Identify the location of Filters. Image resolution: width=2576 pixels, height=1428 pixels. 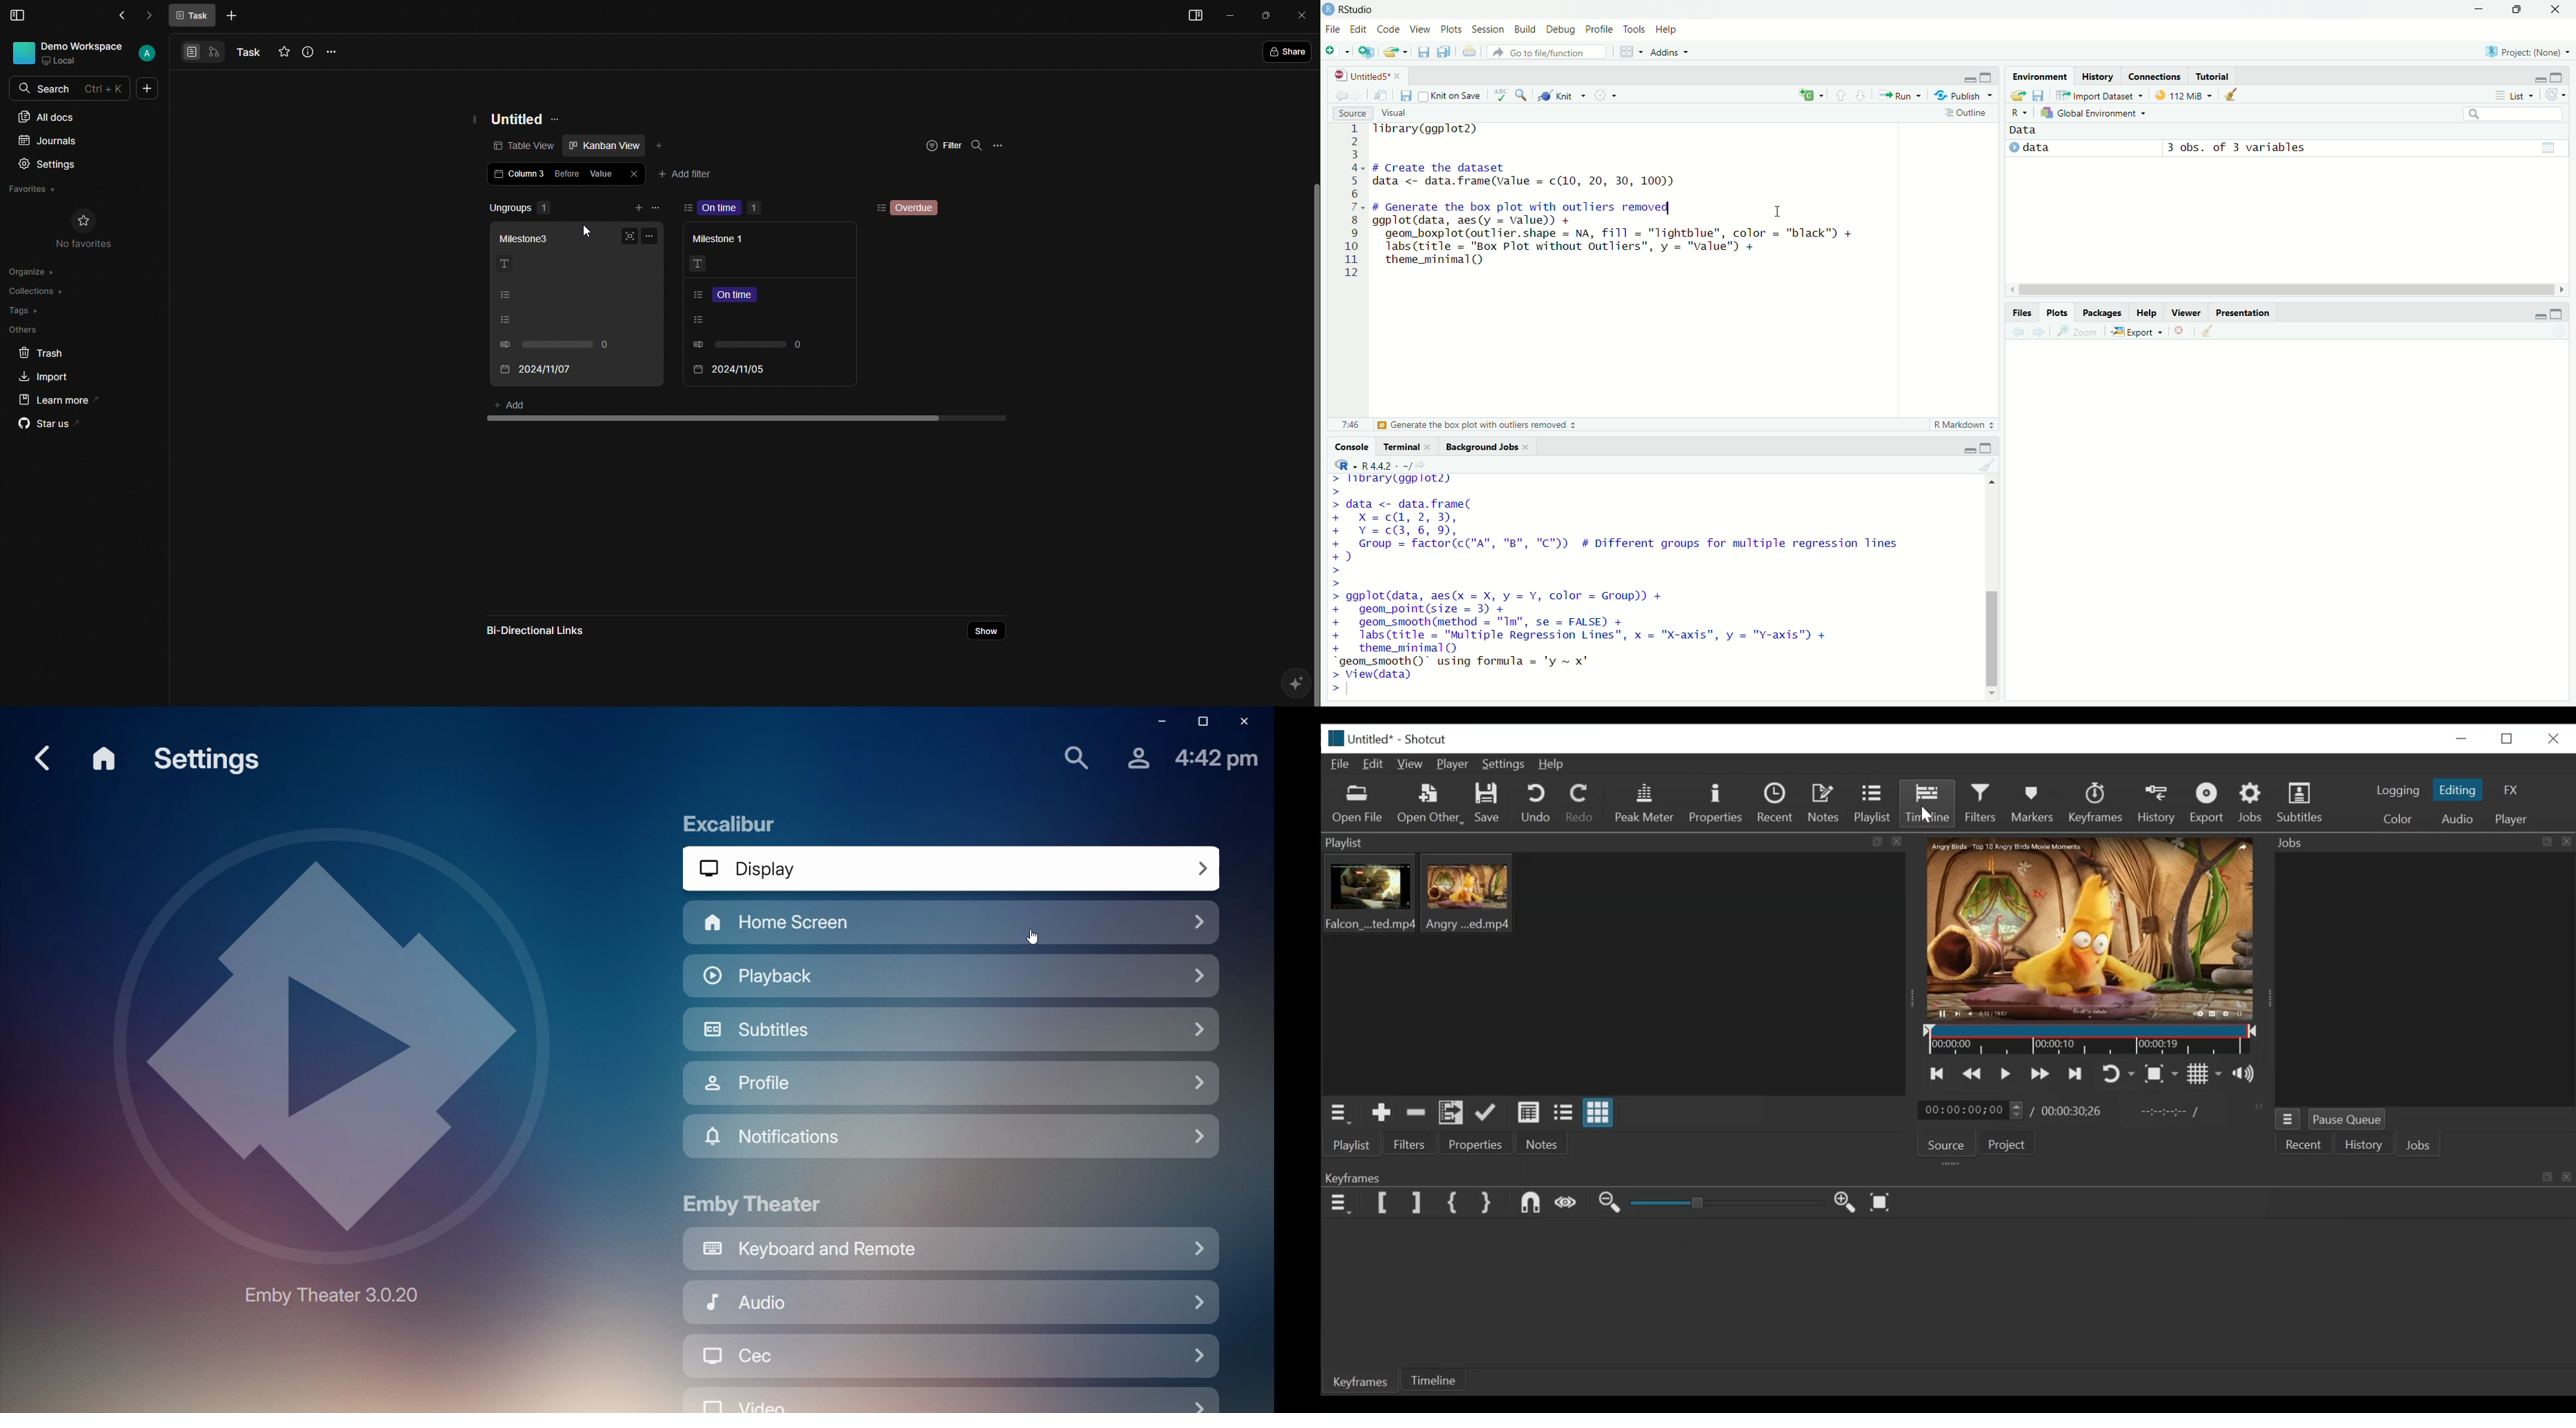
(1984, 803).